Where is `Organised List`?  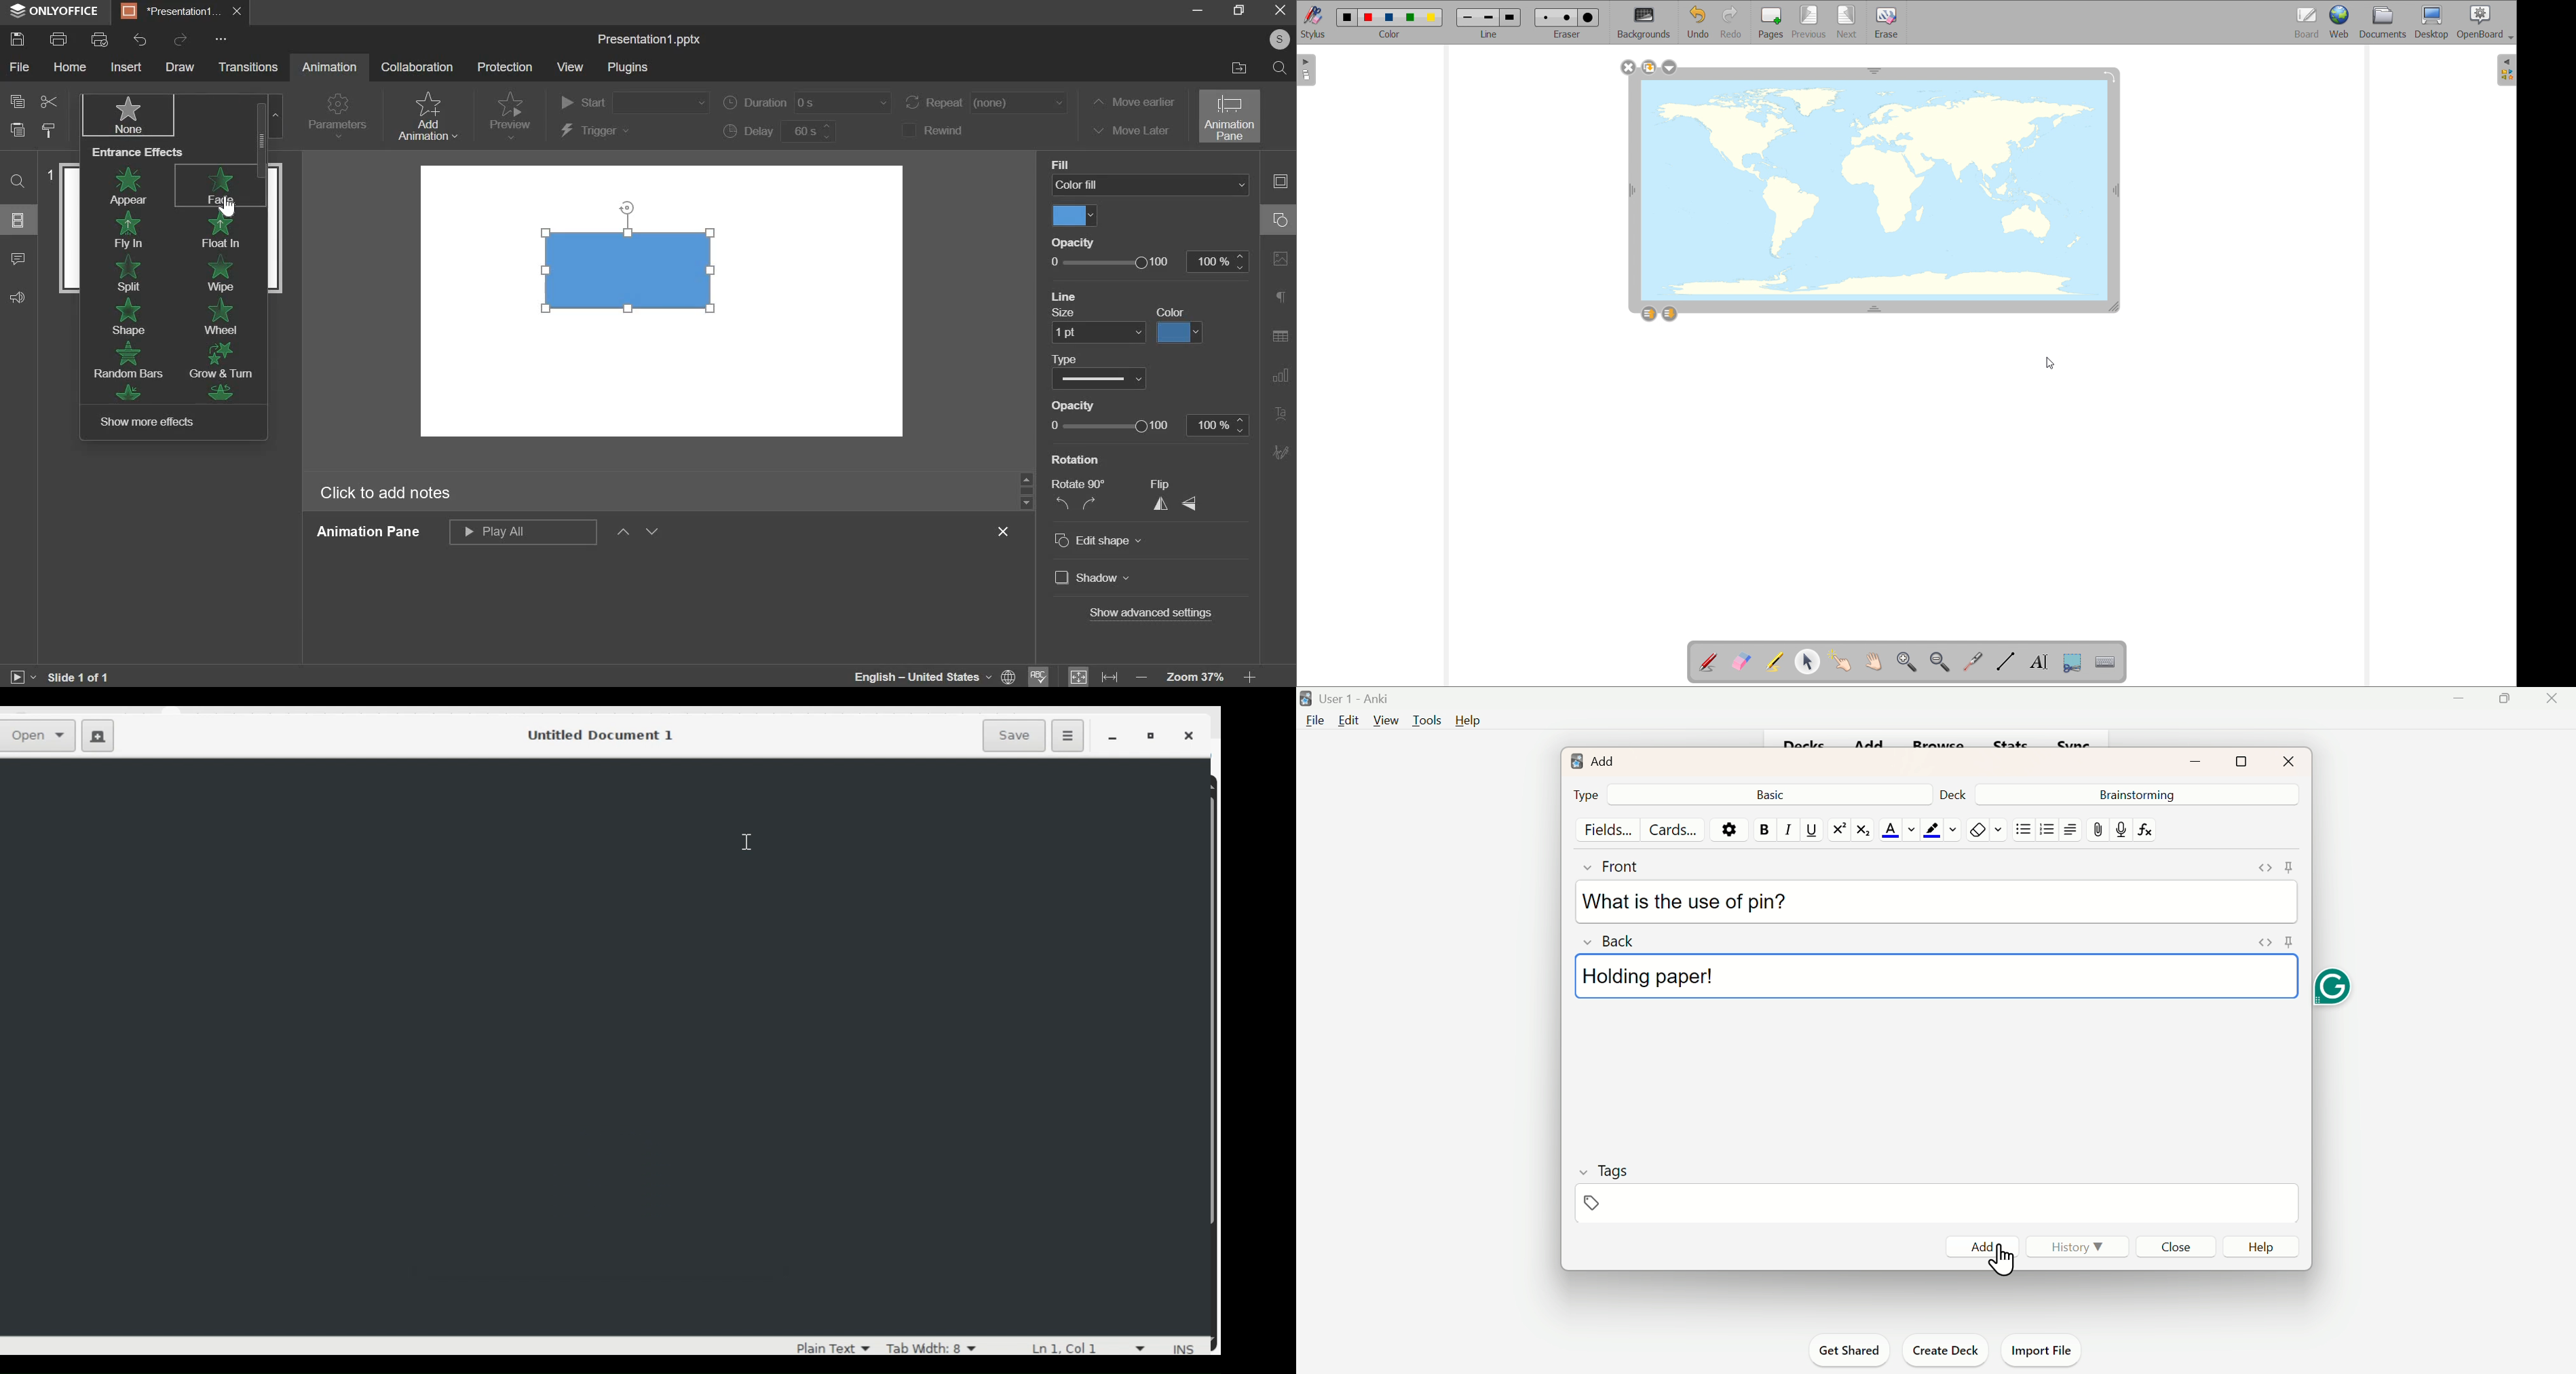
Organised List is located at coordinates (2045, 828).